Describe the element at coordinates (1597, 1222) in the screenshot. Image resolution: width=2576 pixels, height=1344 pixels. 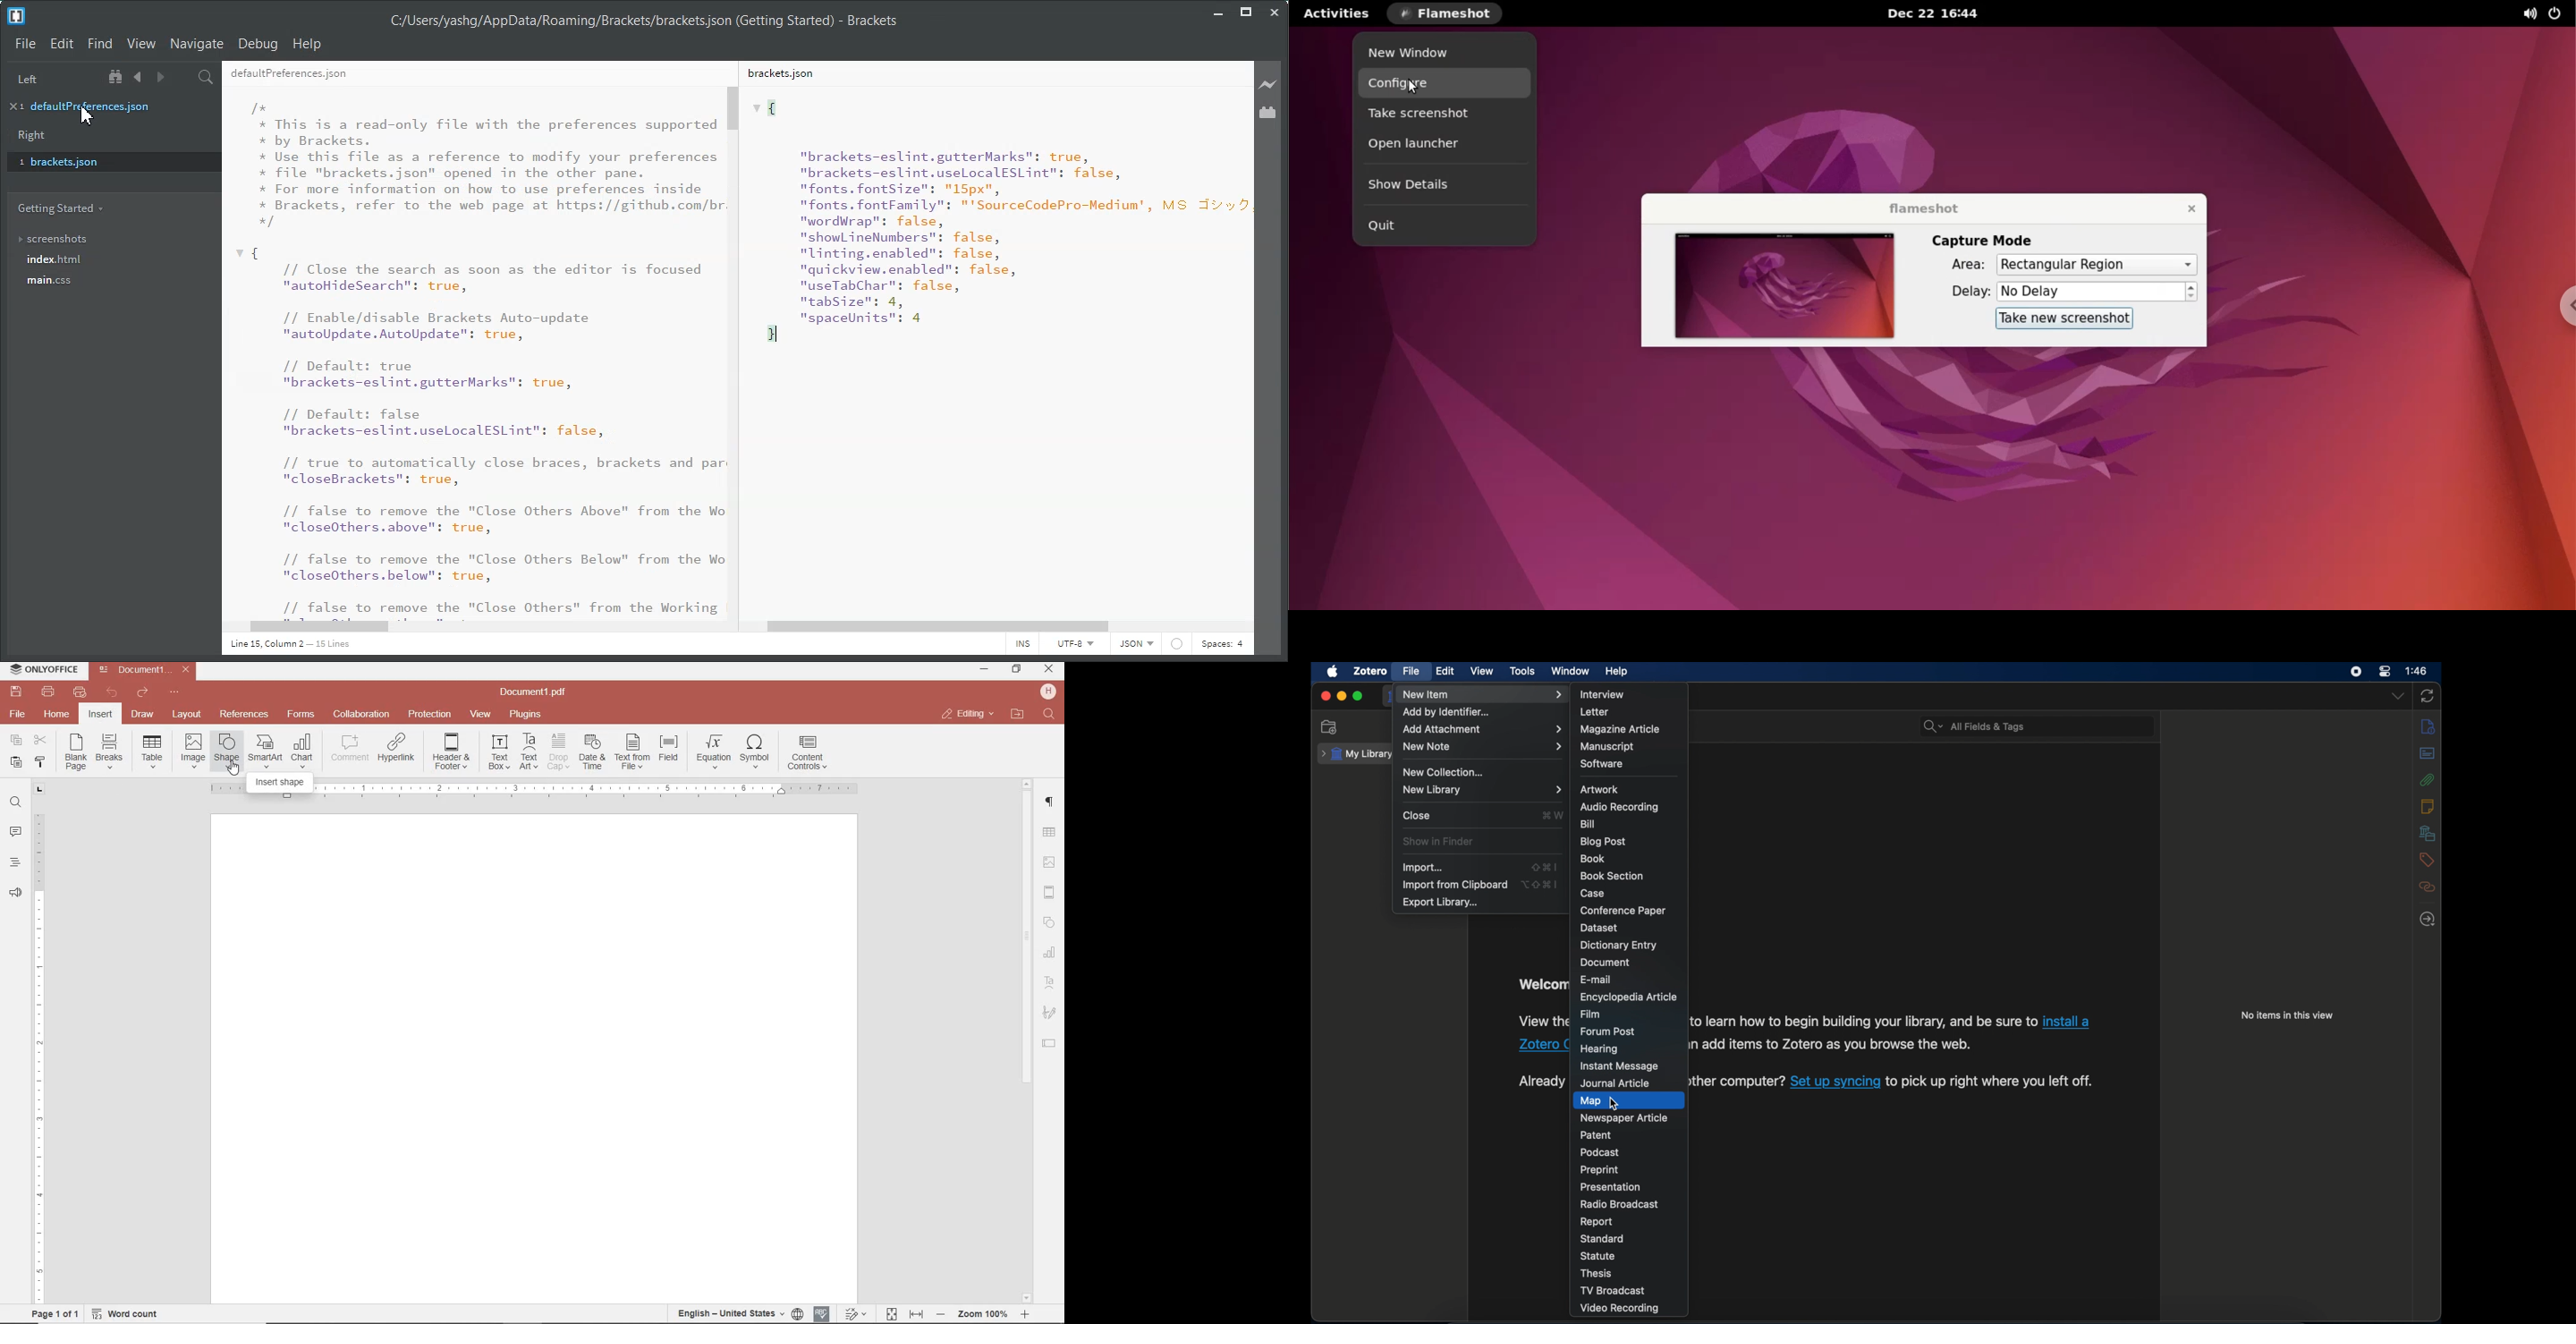
I see `report` at that location.